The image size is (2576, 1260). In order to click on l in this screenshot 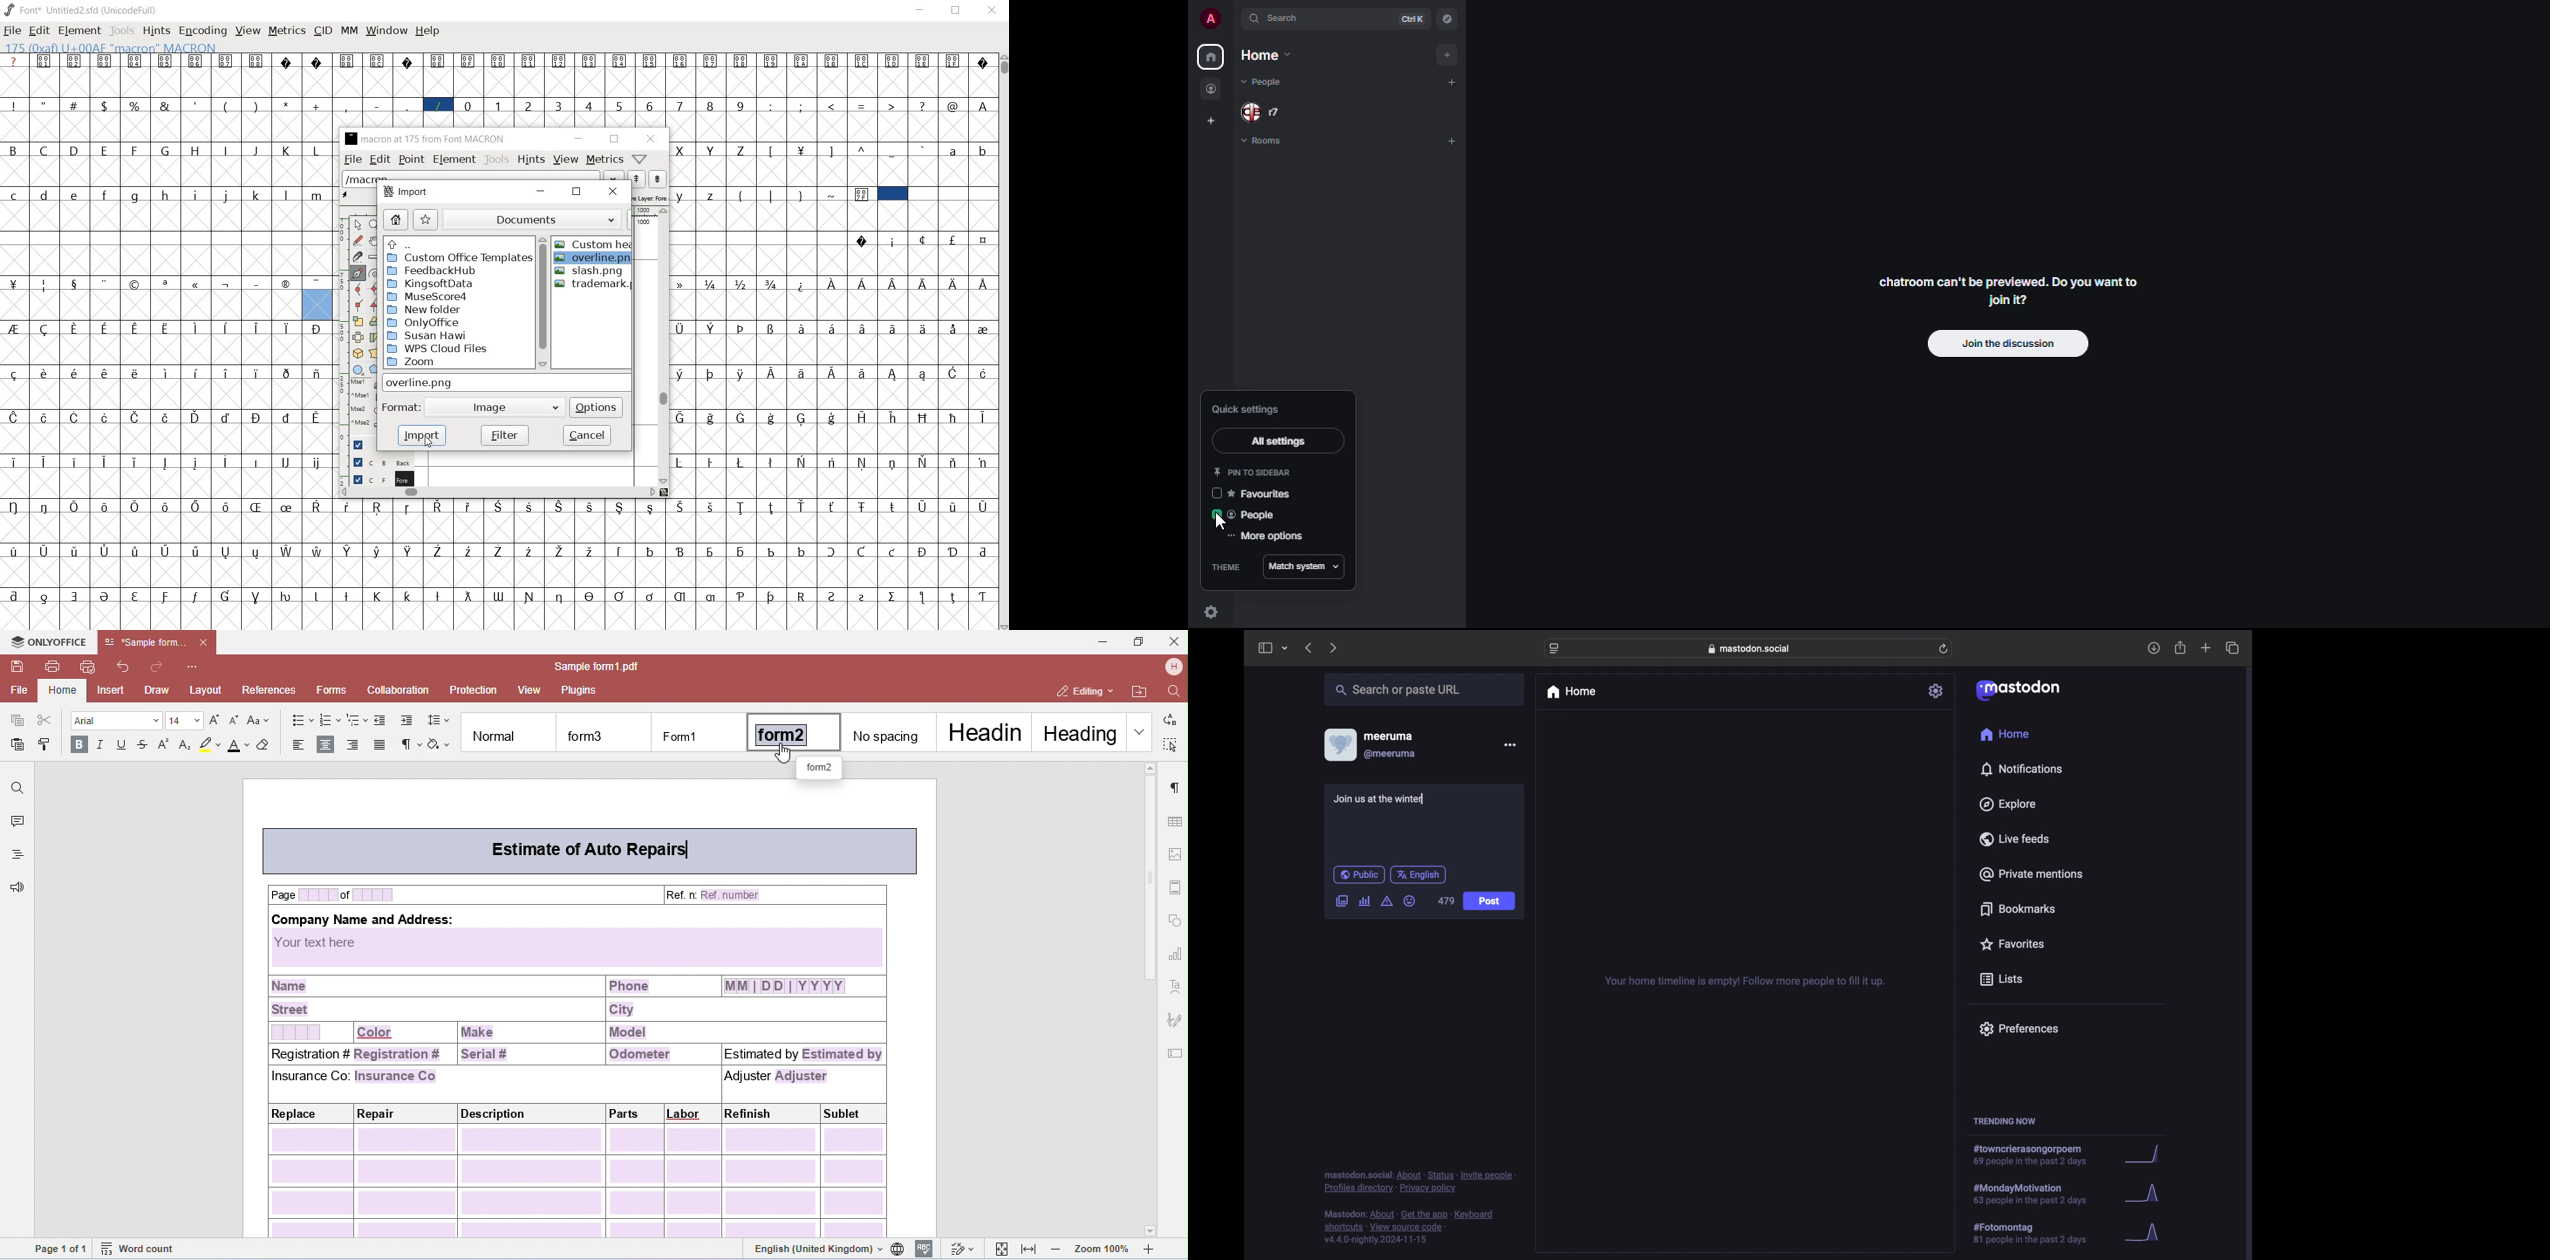, I will do `click(288, 194)`.